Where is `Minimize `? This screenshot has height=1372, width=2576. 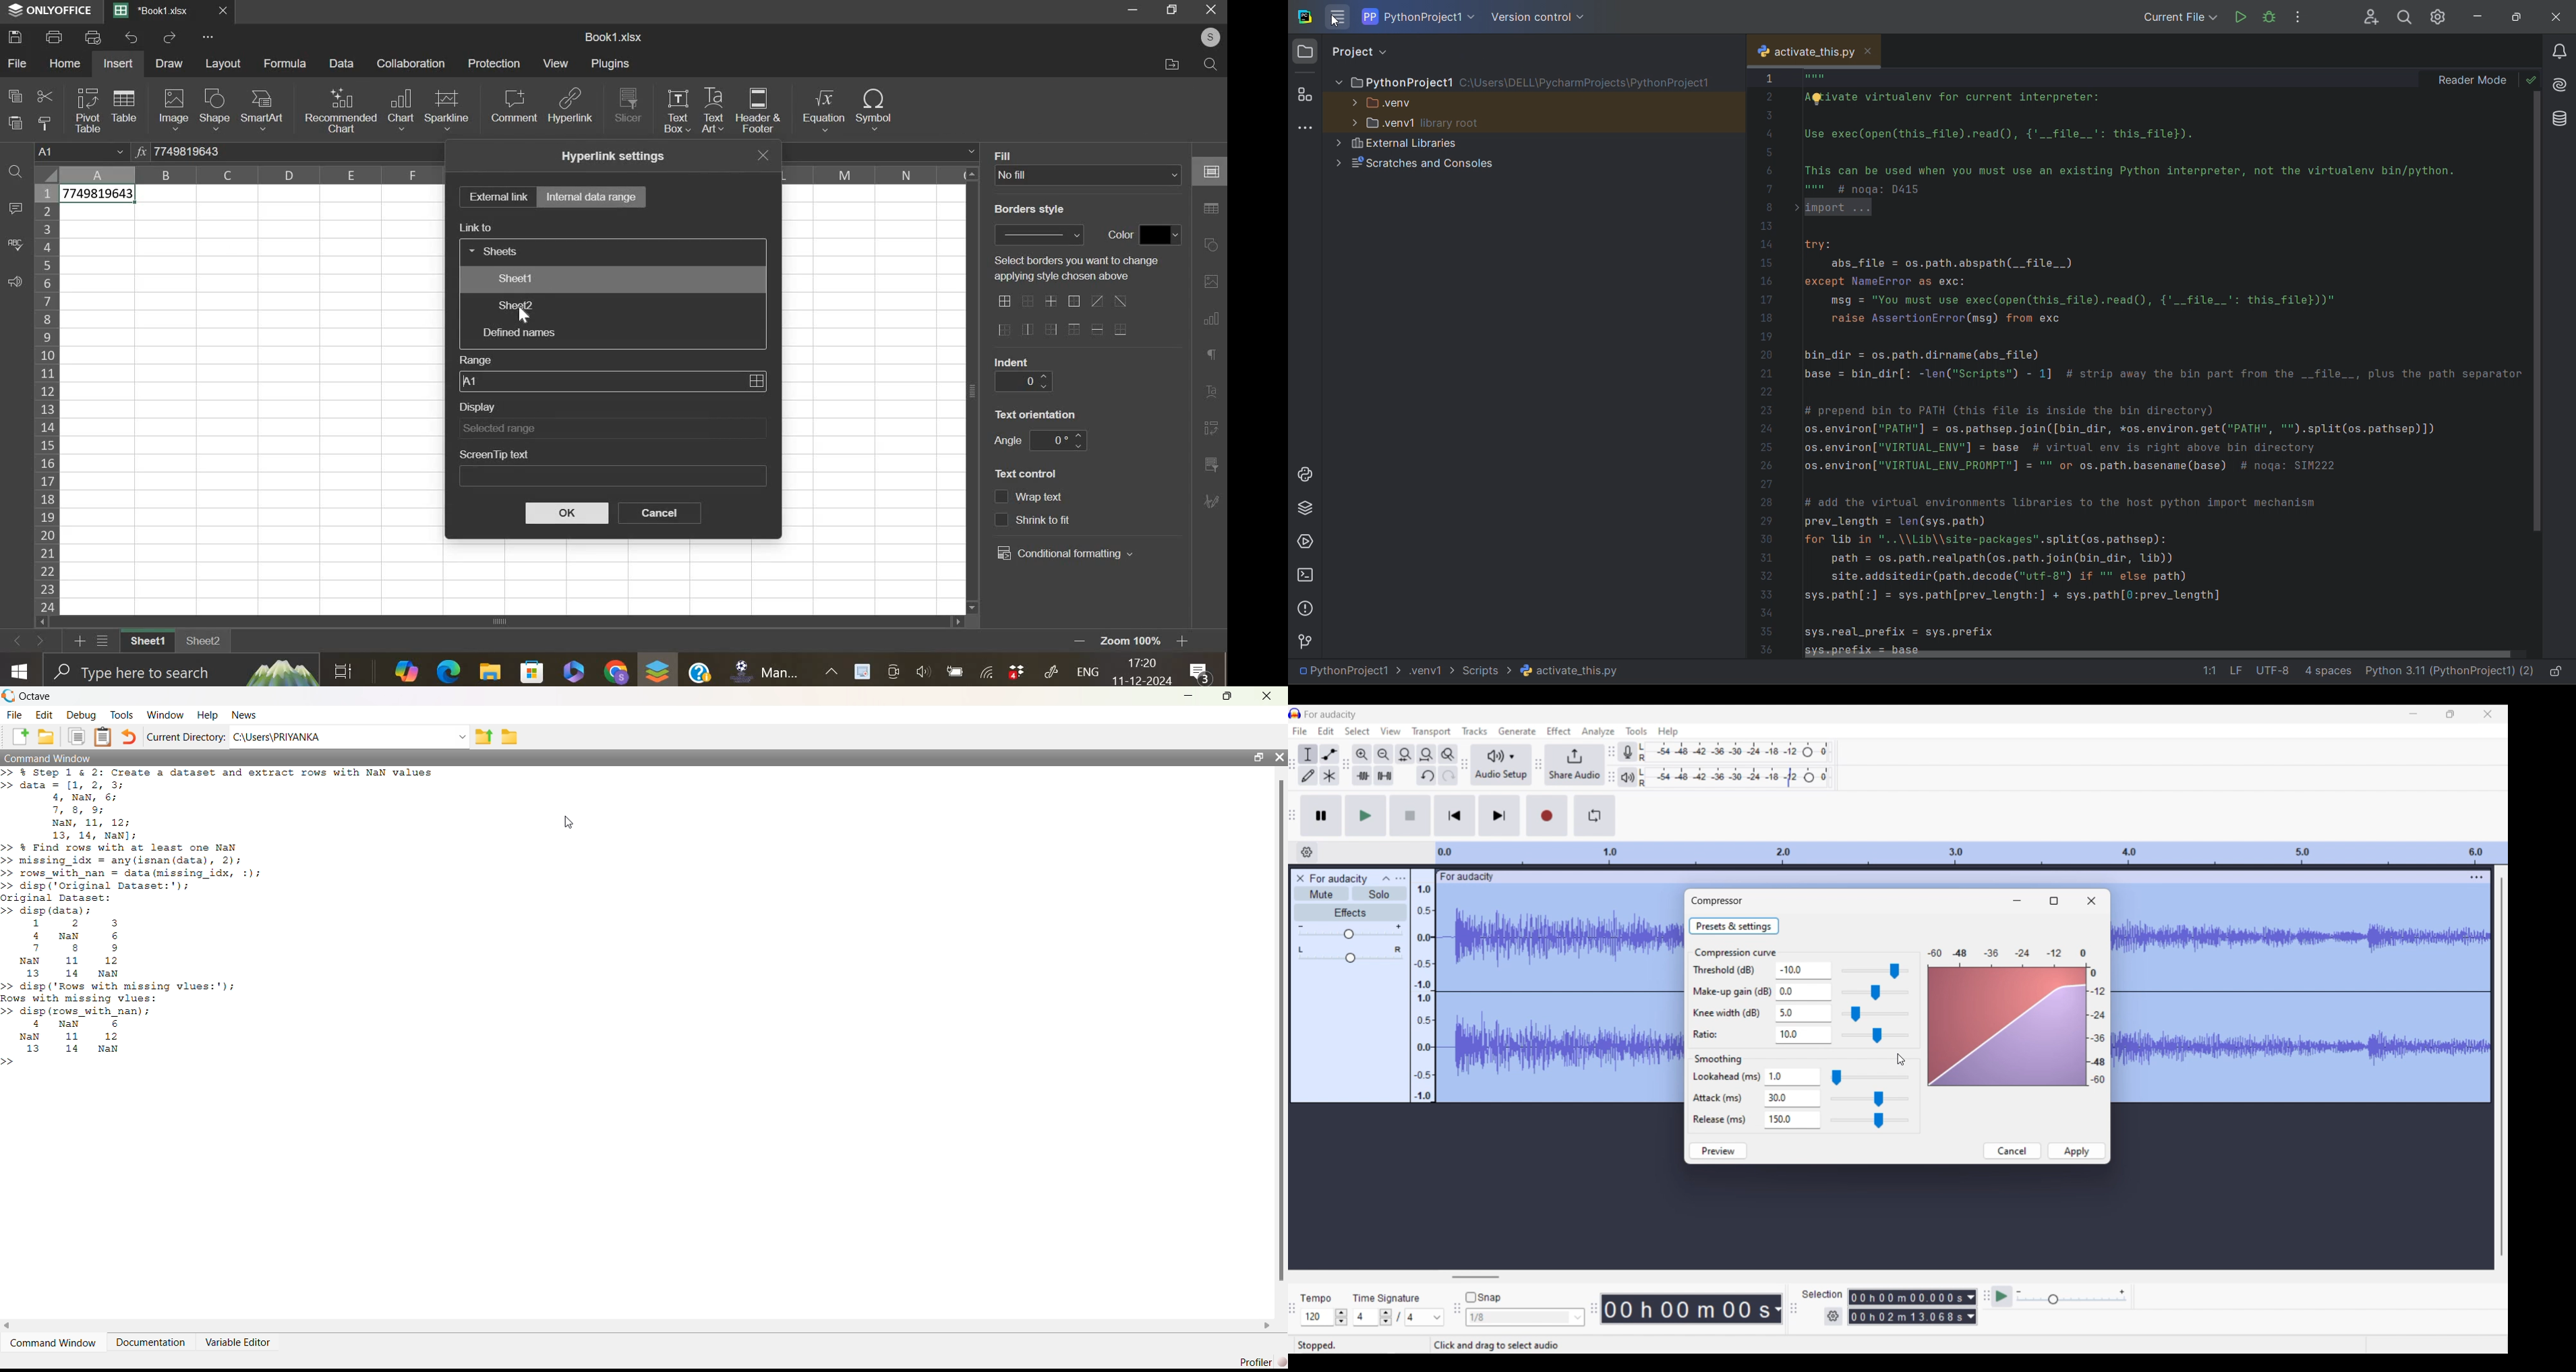 Minimize  is located at coordinates (2414, 714).